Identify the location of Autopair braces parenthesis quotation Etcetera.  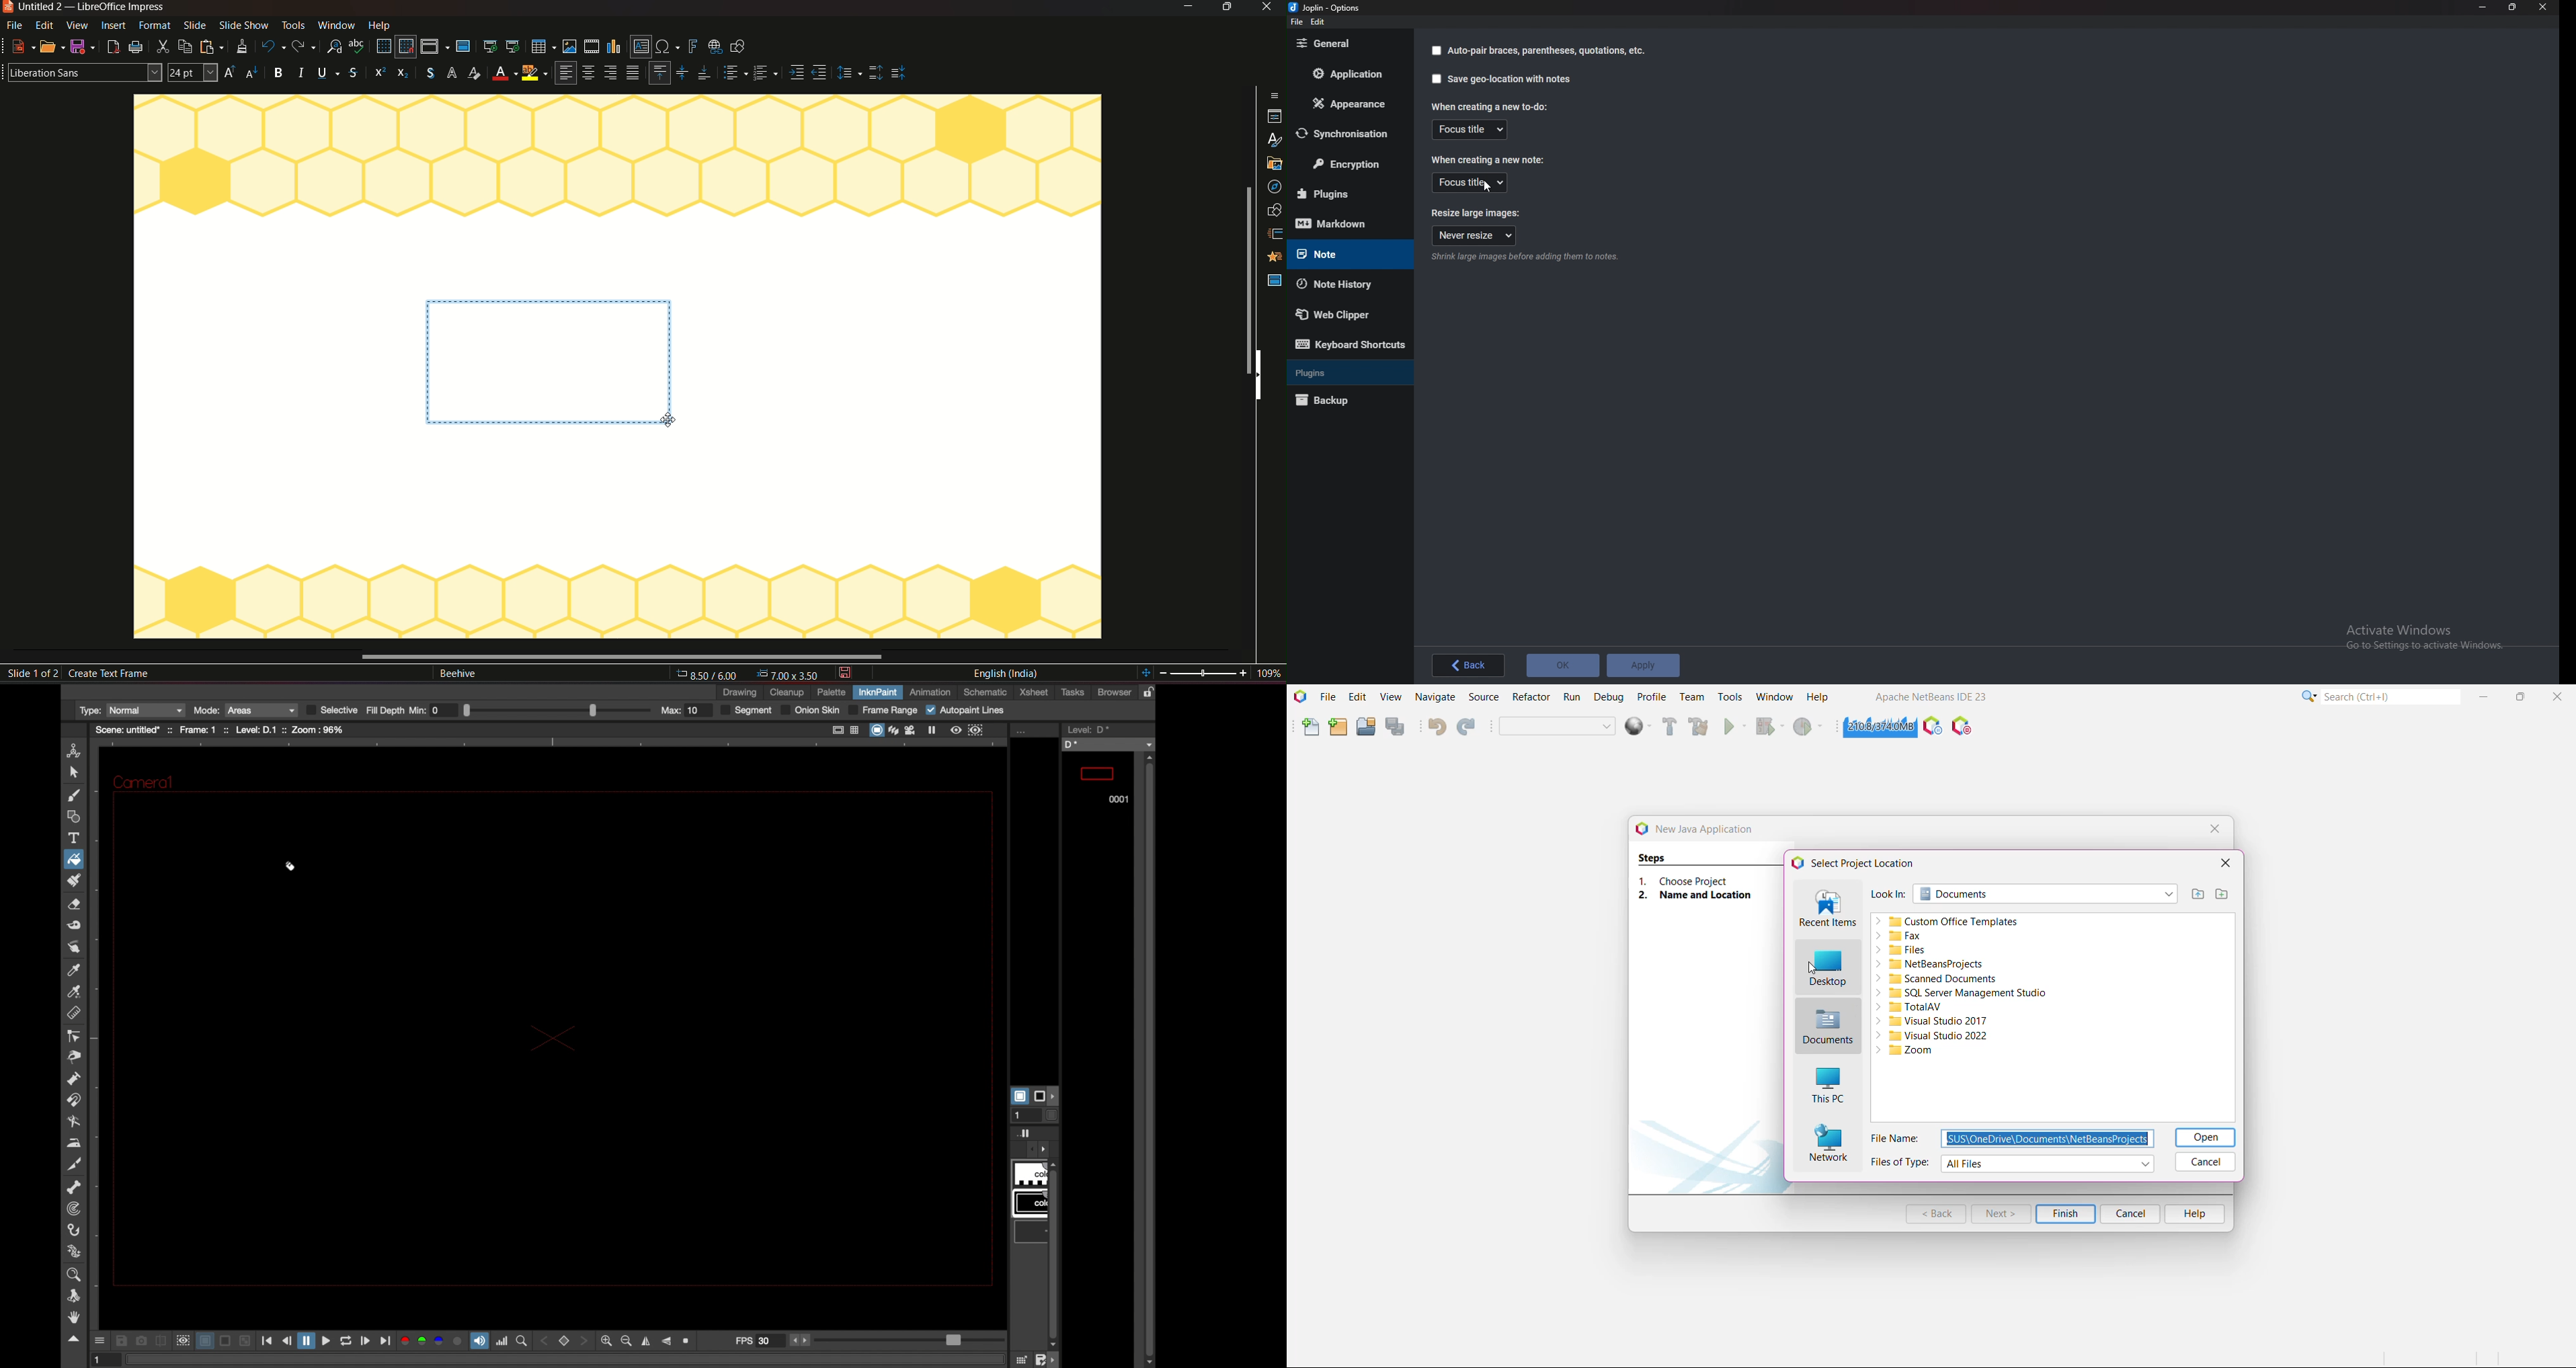
(1547, 51).